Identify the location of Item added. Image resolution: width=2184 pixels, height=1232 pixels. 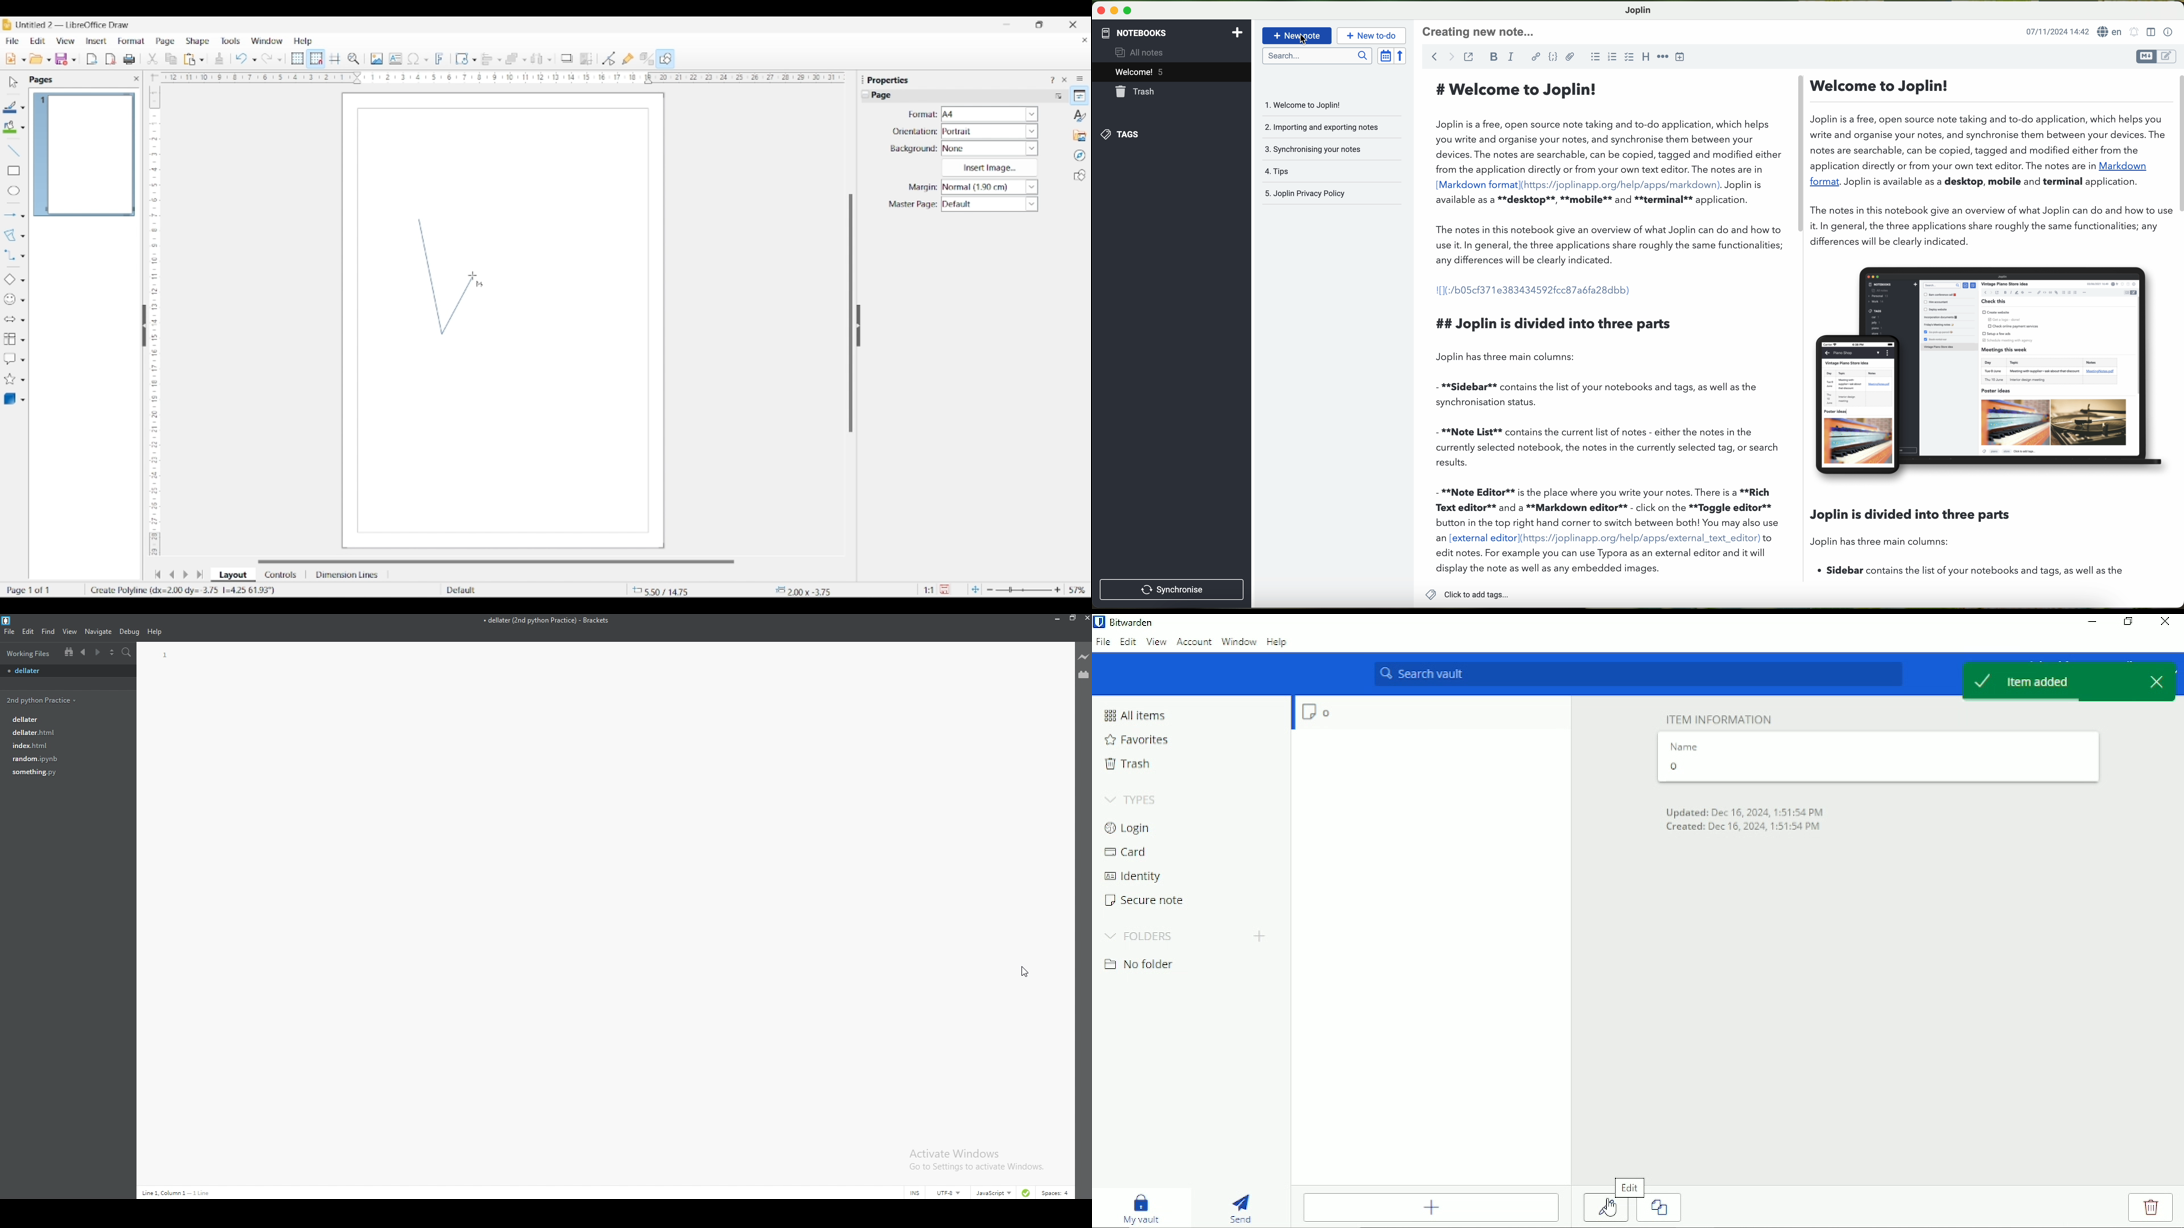
(2049, 681).